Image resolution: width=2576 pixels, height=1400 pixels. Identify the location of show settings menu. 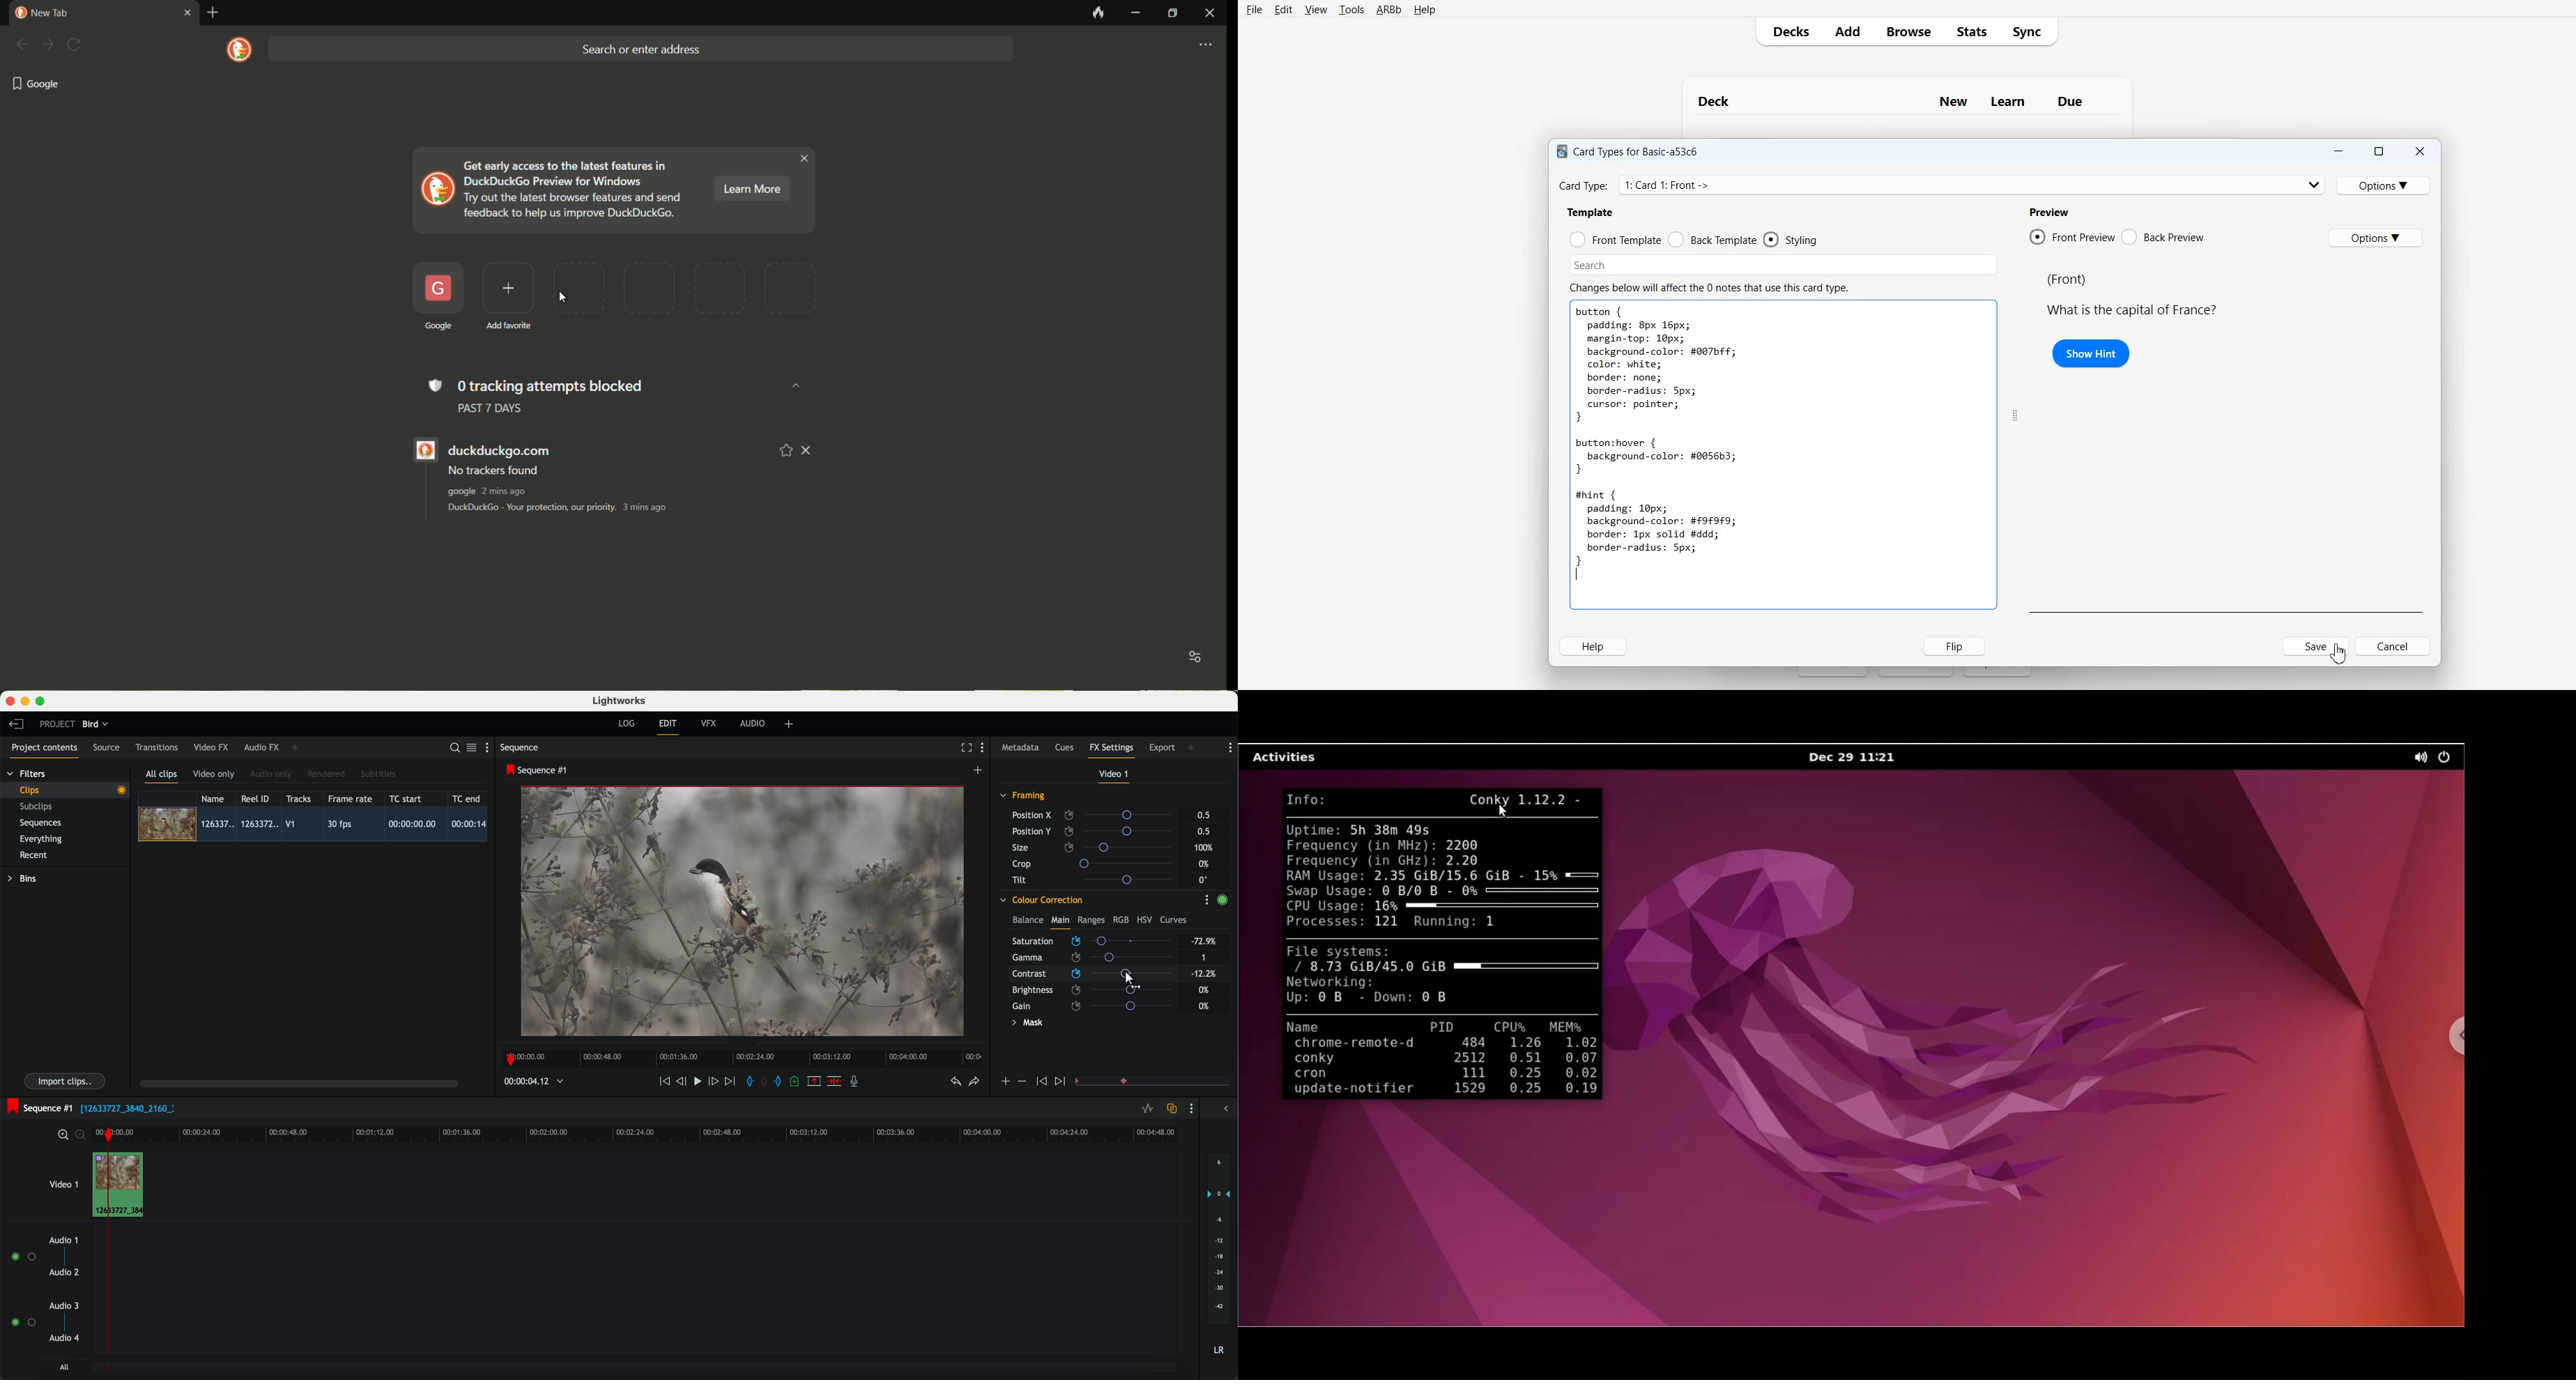
(985, 749).